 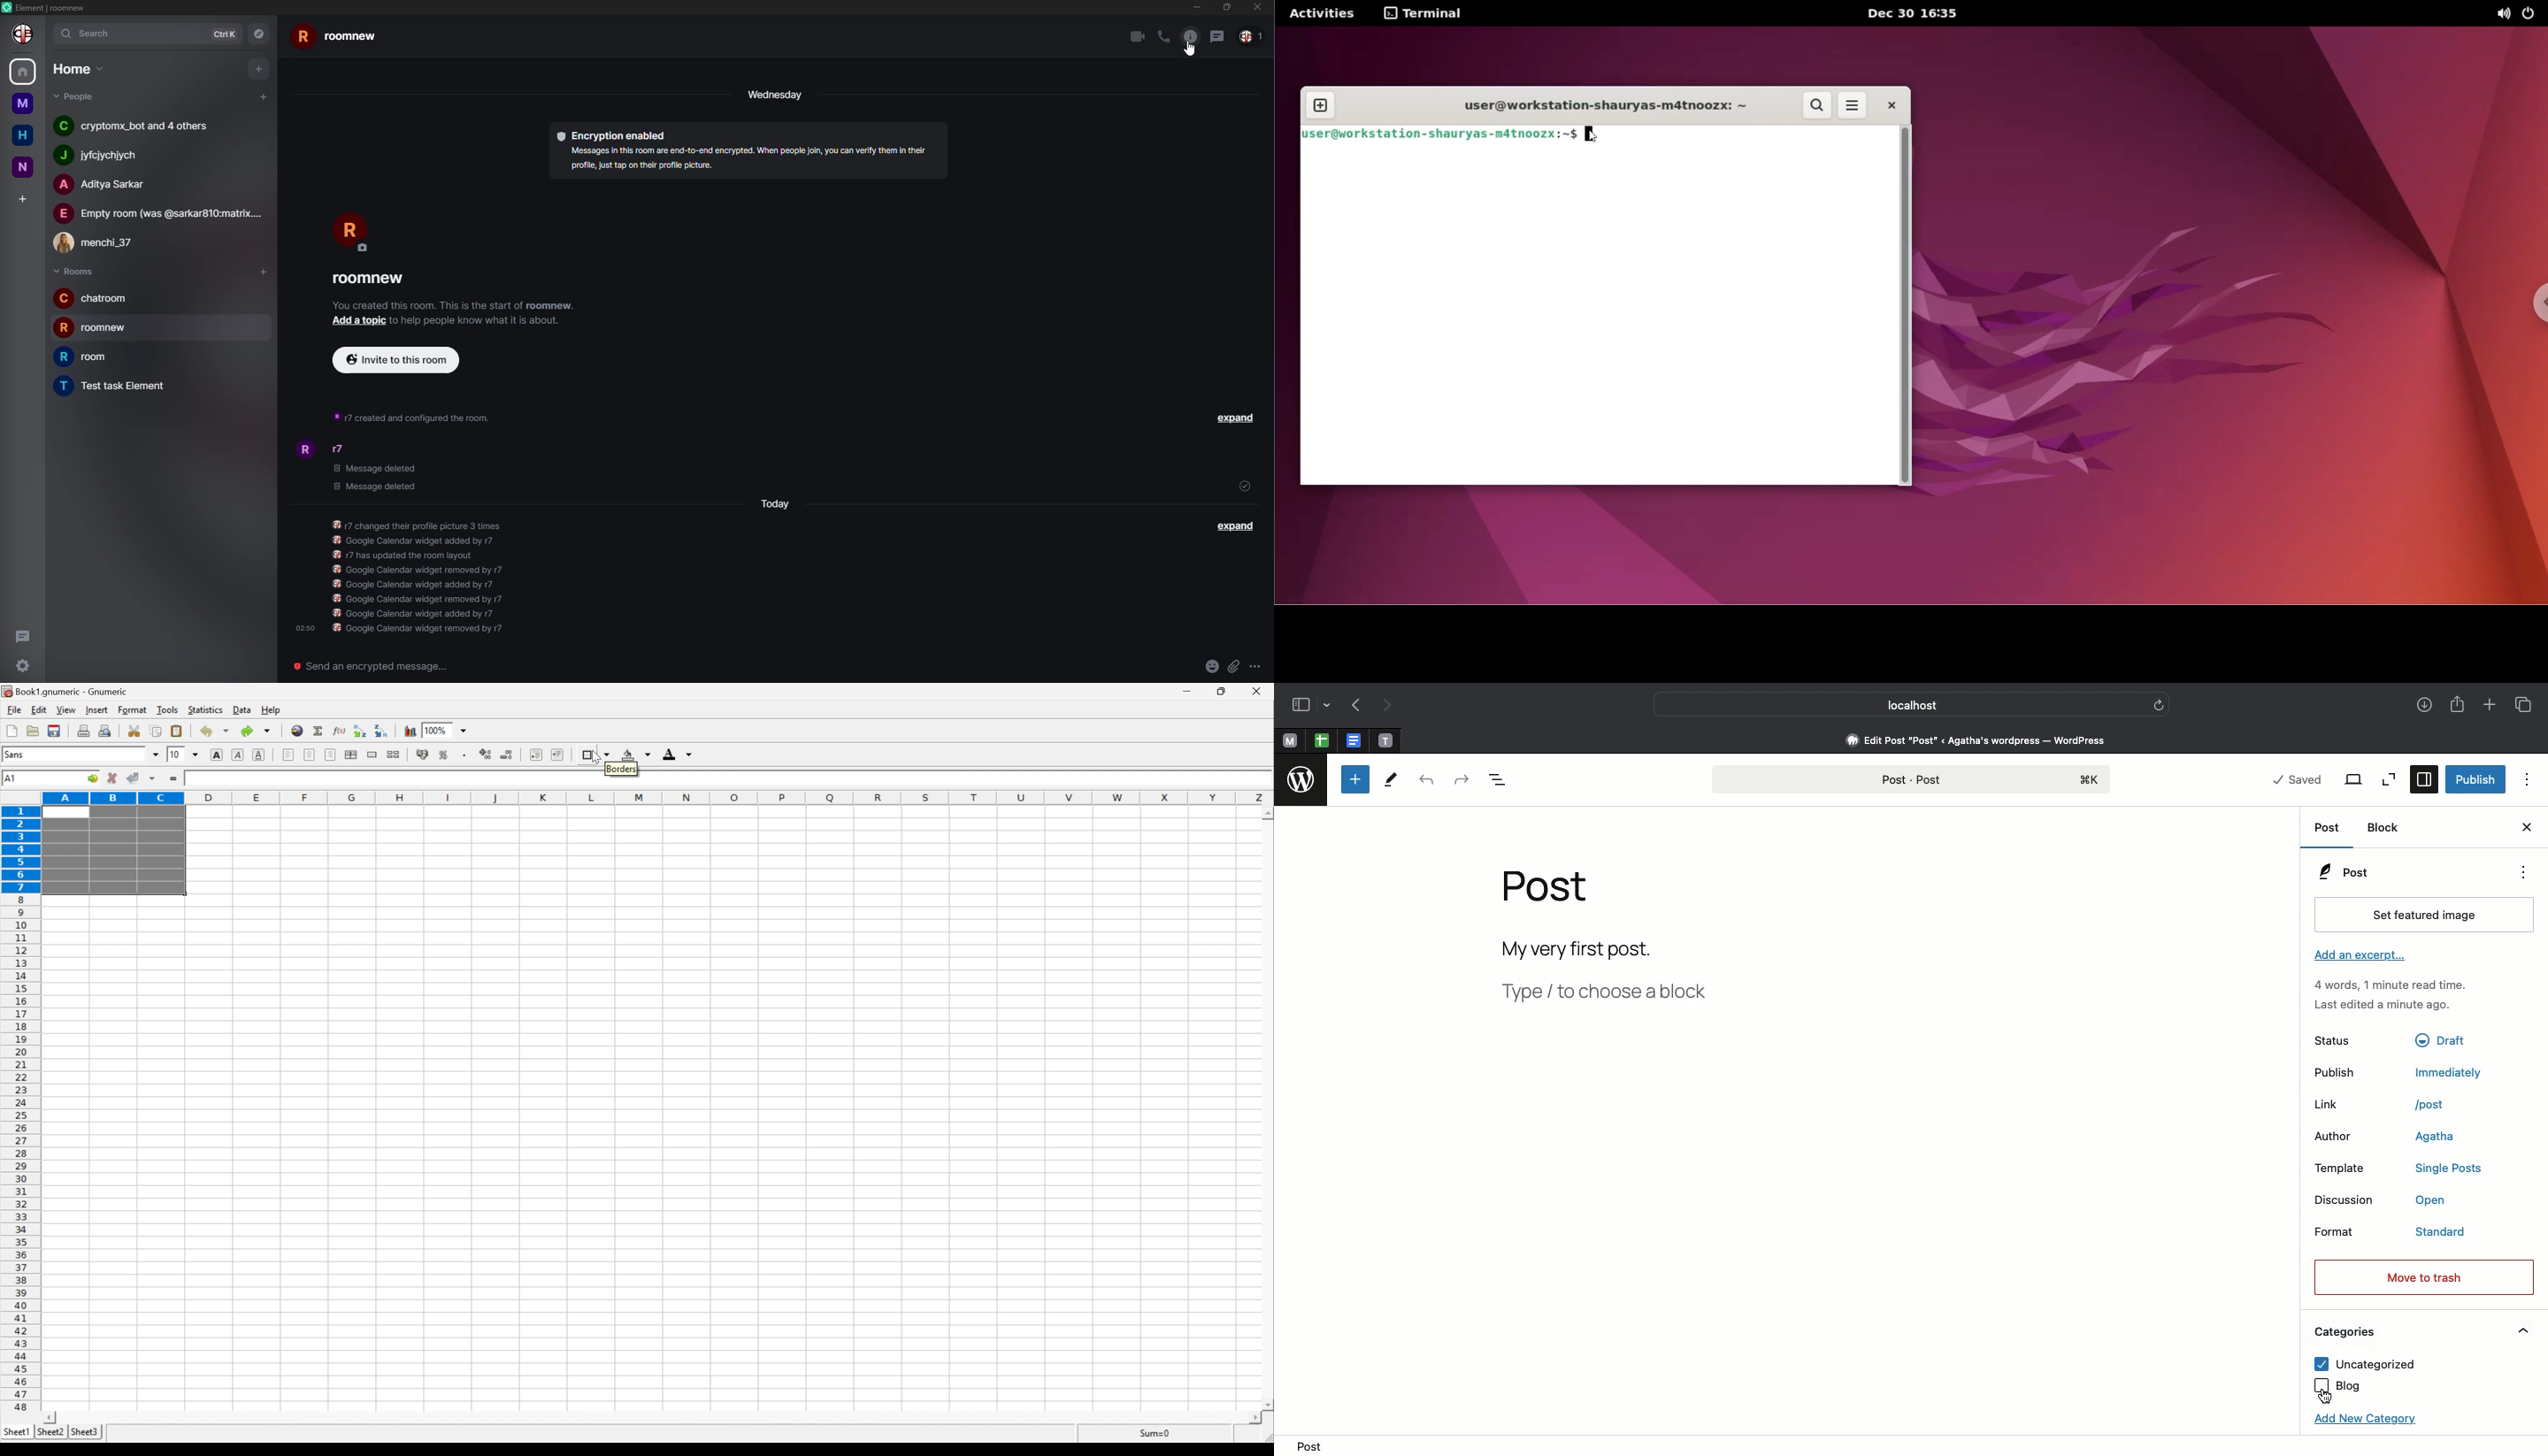 What do you see at coordinates (1611, 976) in the screenshot?
I see `My very first post. Type / to choose a block` at bounding box center [1611, 976].